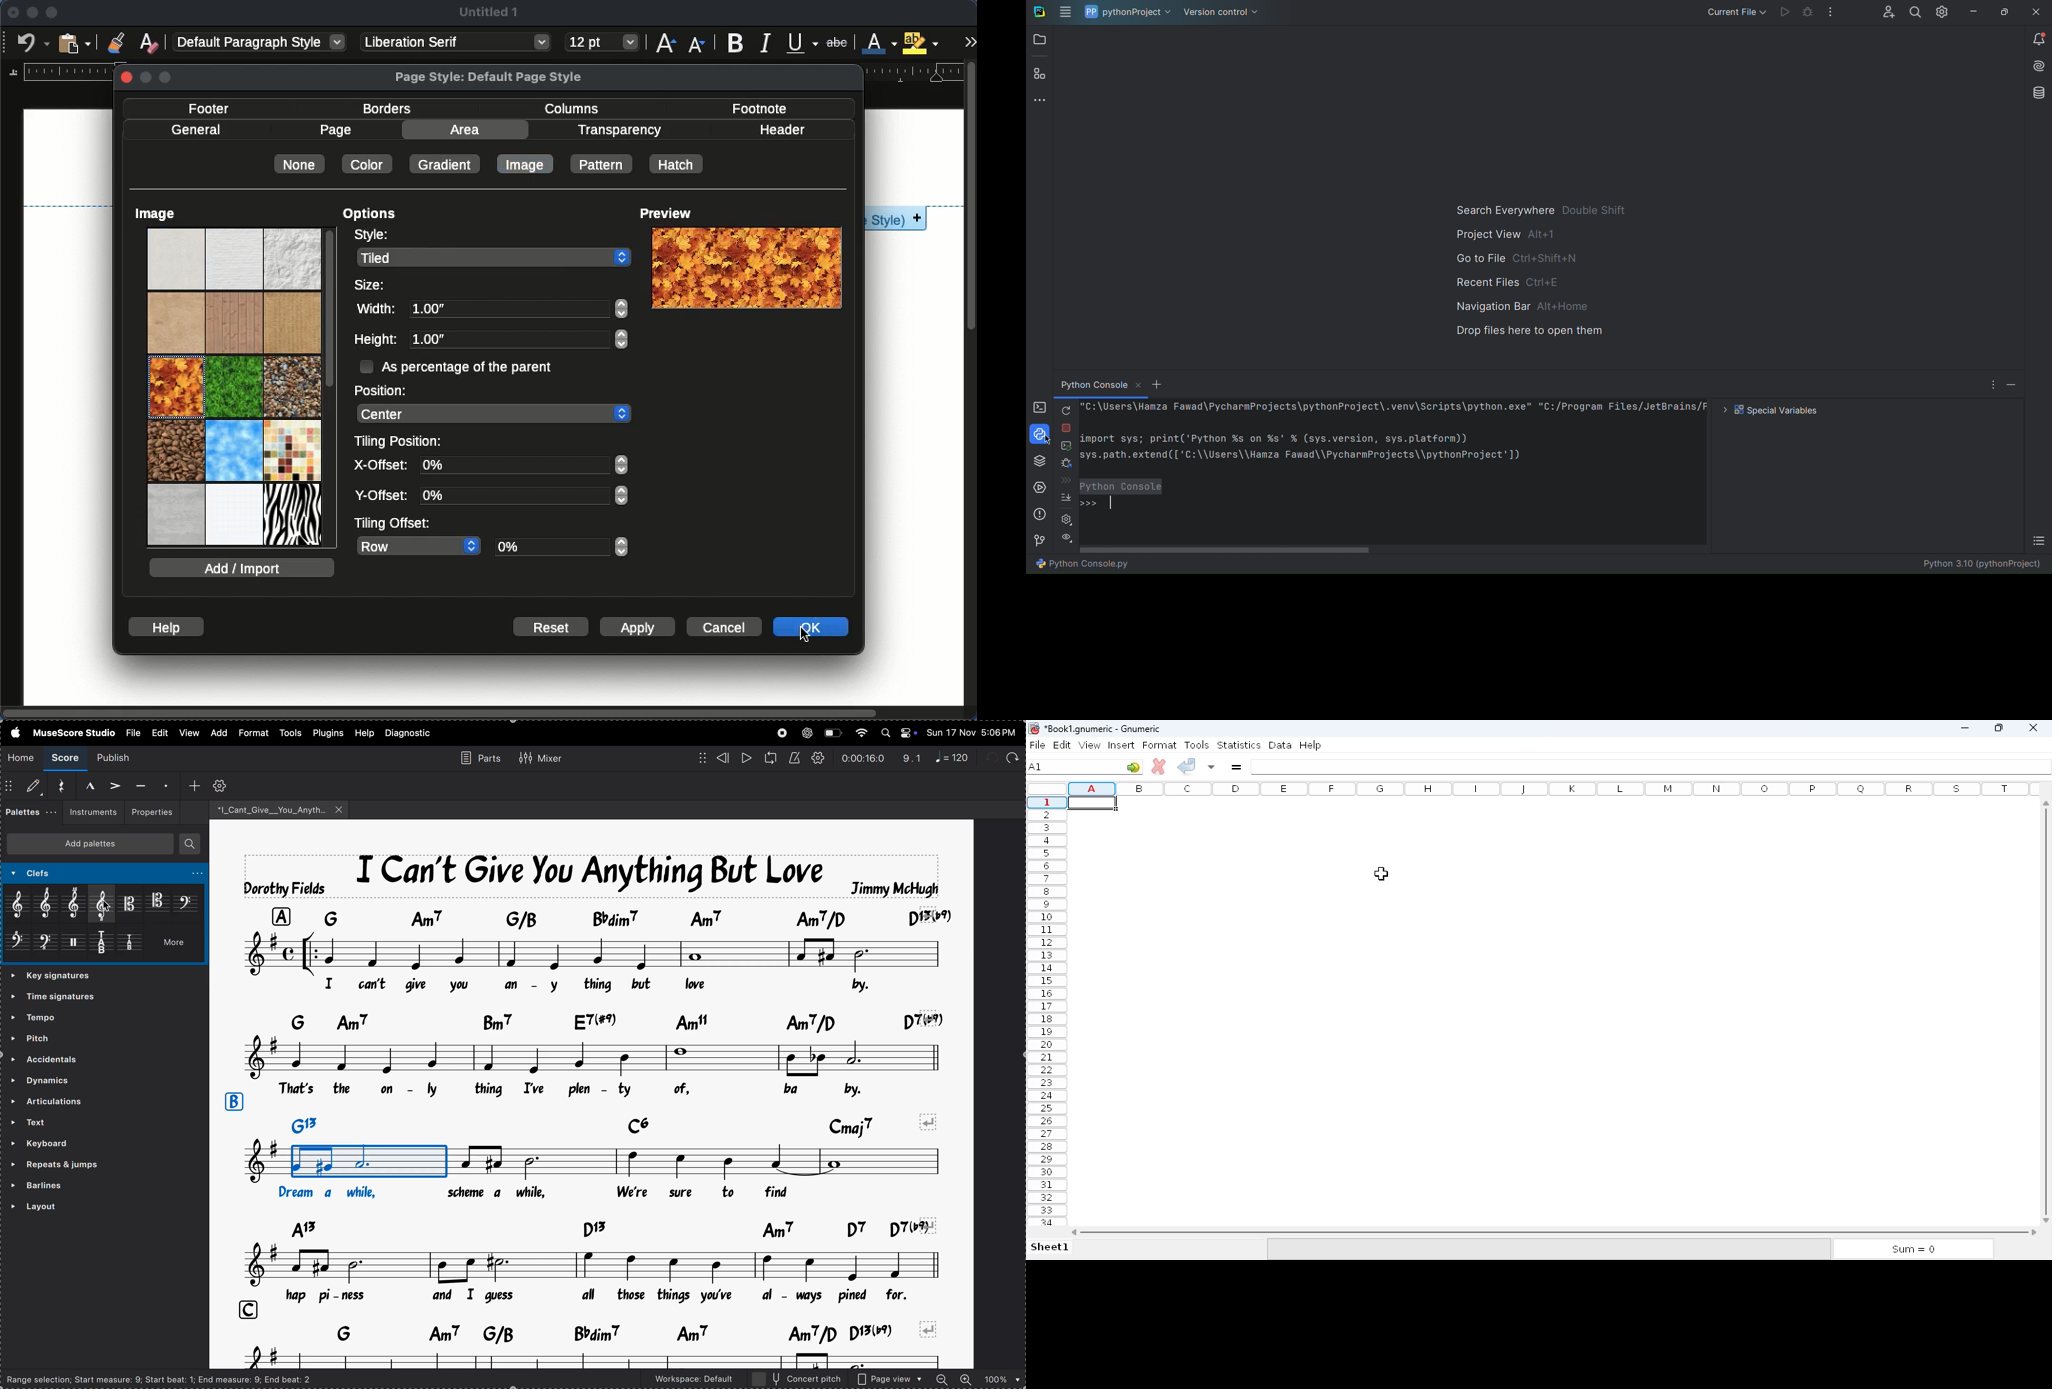 The image size is (2072, 1400). What do you see at coordinates (602, 917) in the screenshot?
I see `note keys` at bounding box center [602, 917].